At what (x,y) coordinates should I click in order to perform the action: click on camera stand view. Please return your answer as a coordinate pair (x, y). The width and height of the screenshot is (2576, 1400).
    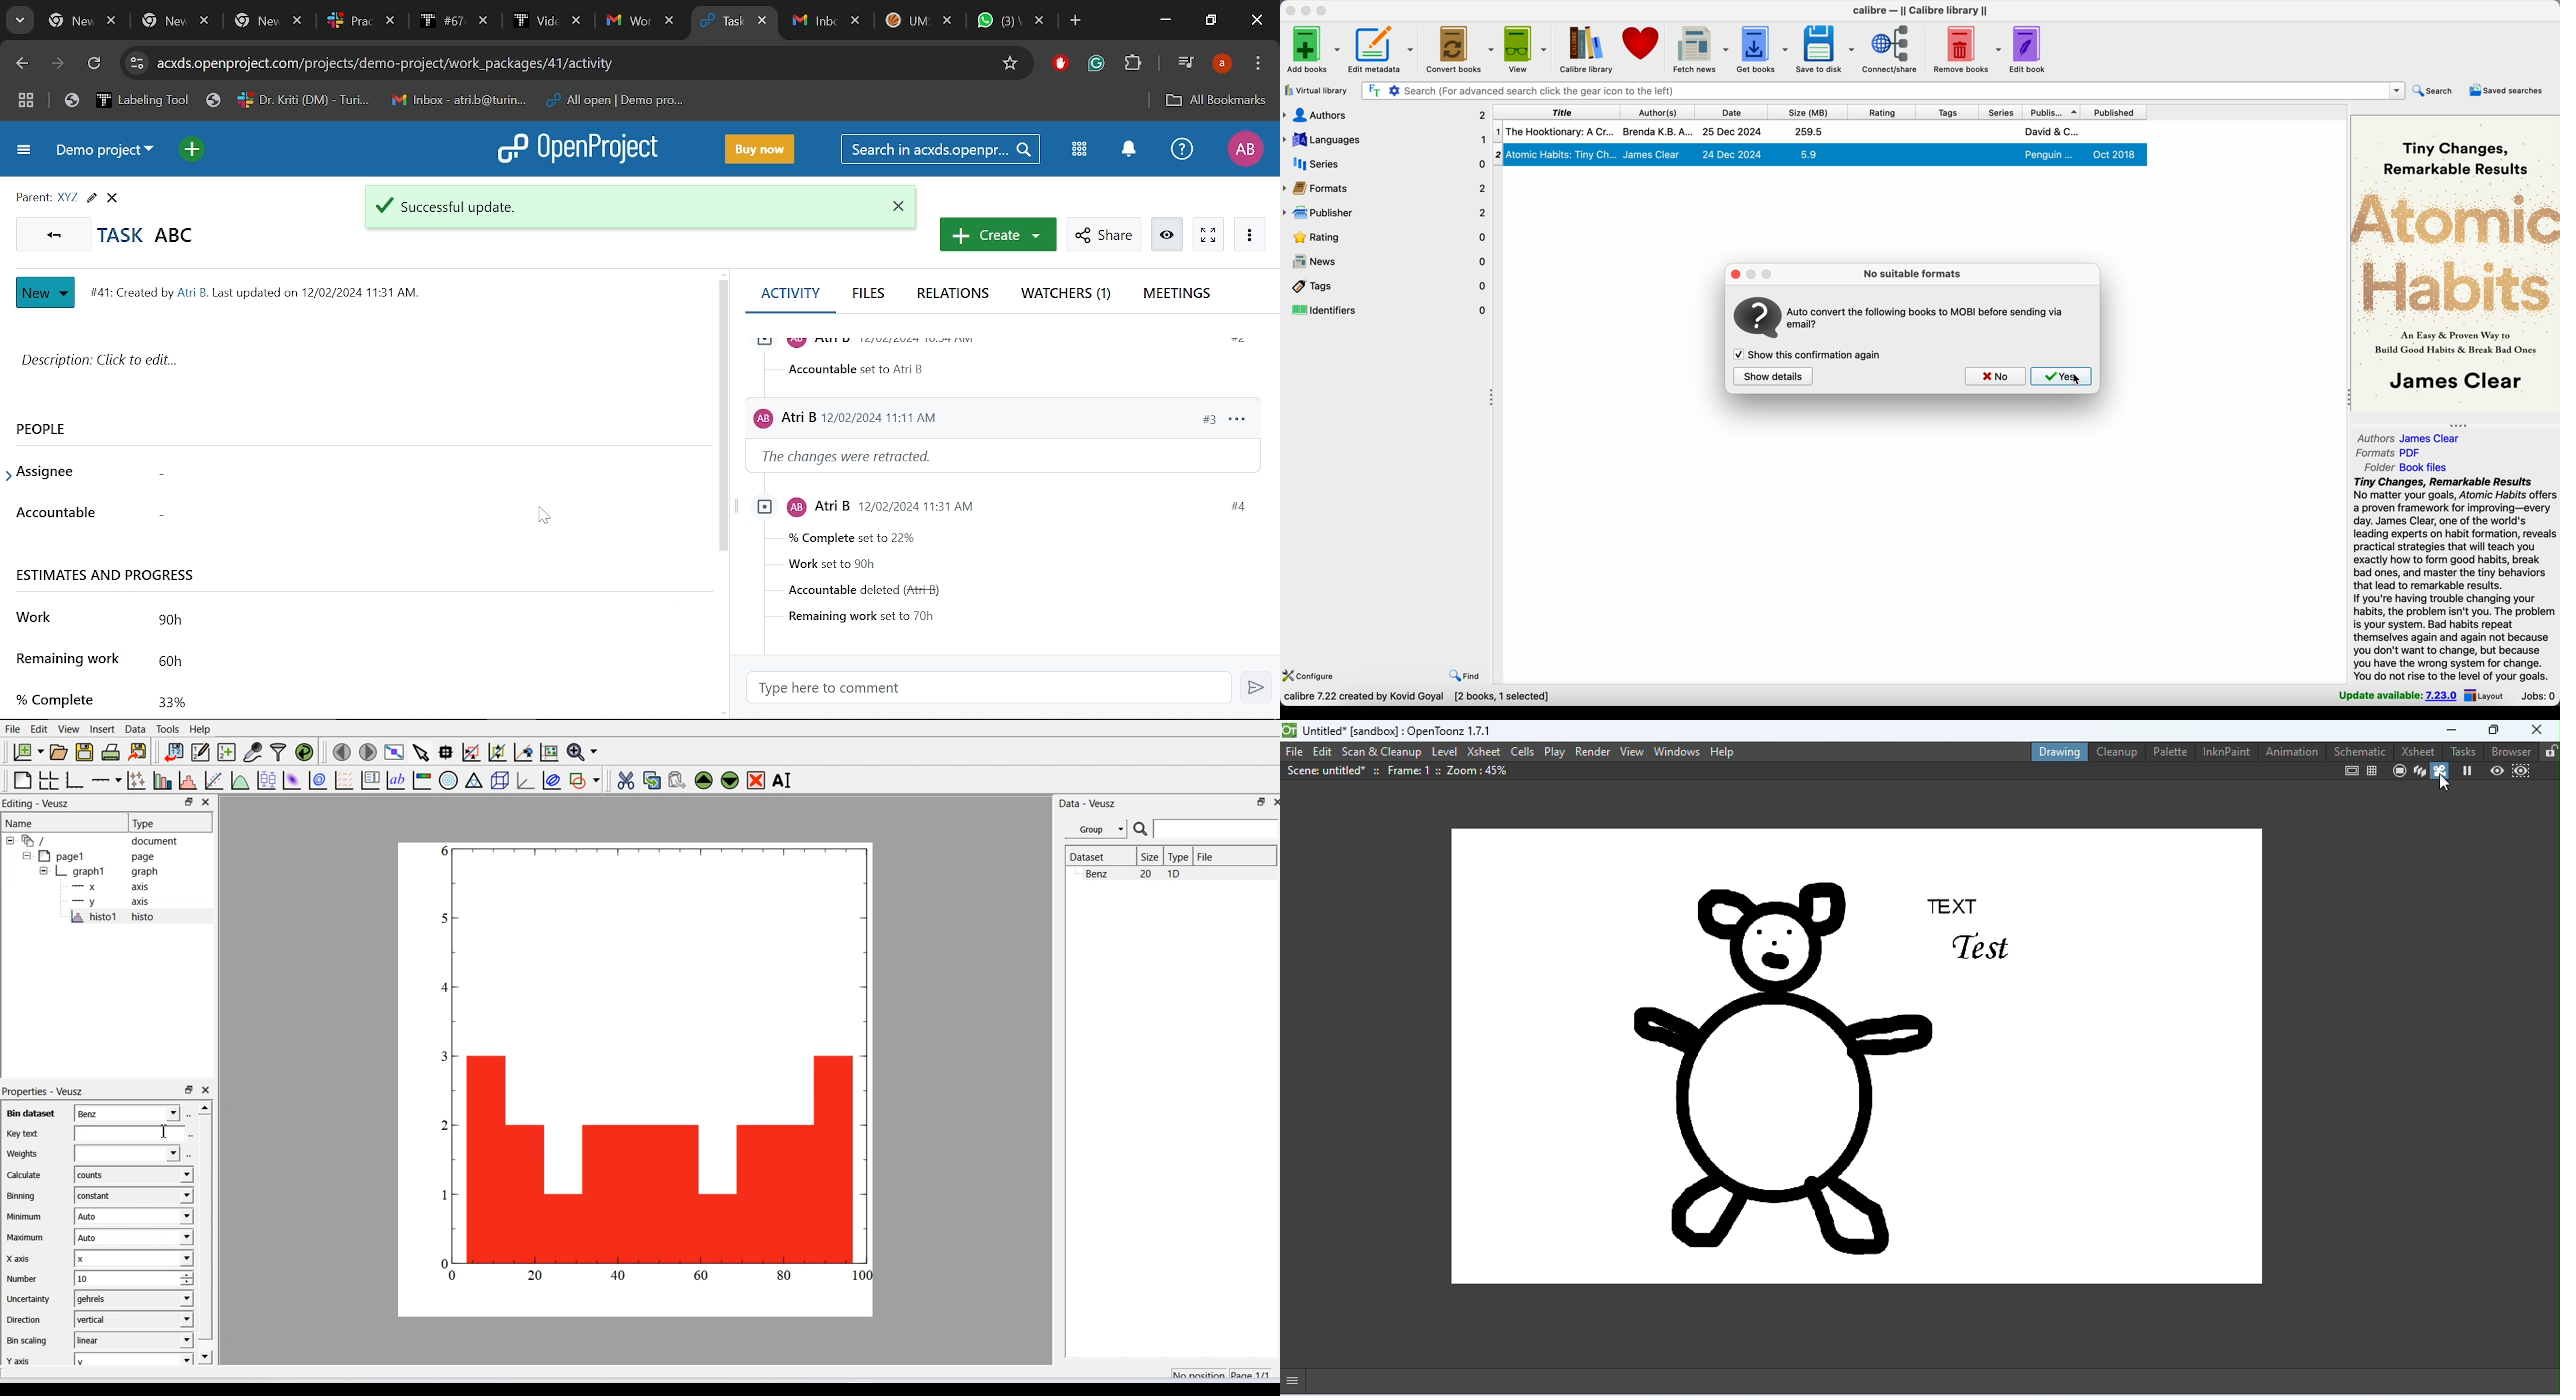
    Looking at the image, I should click on (2396, 772).